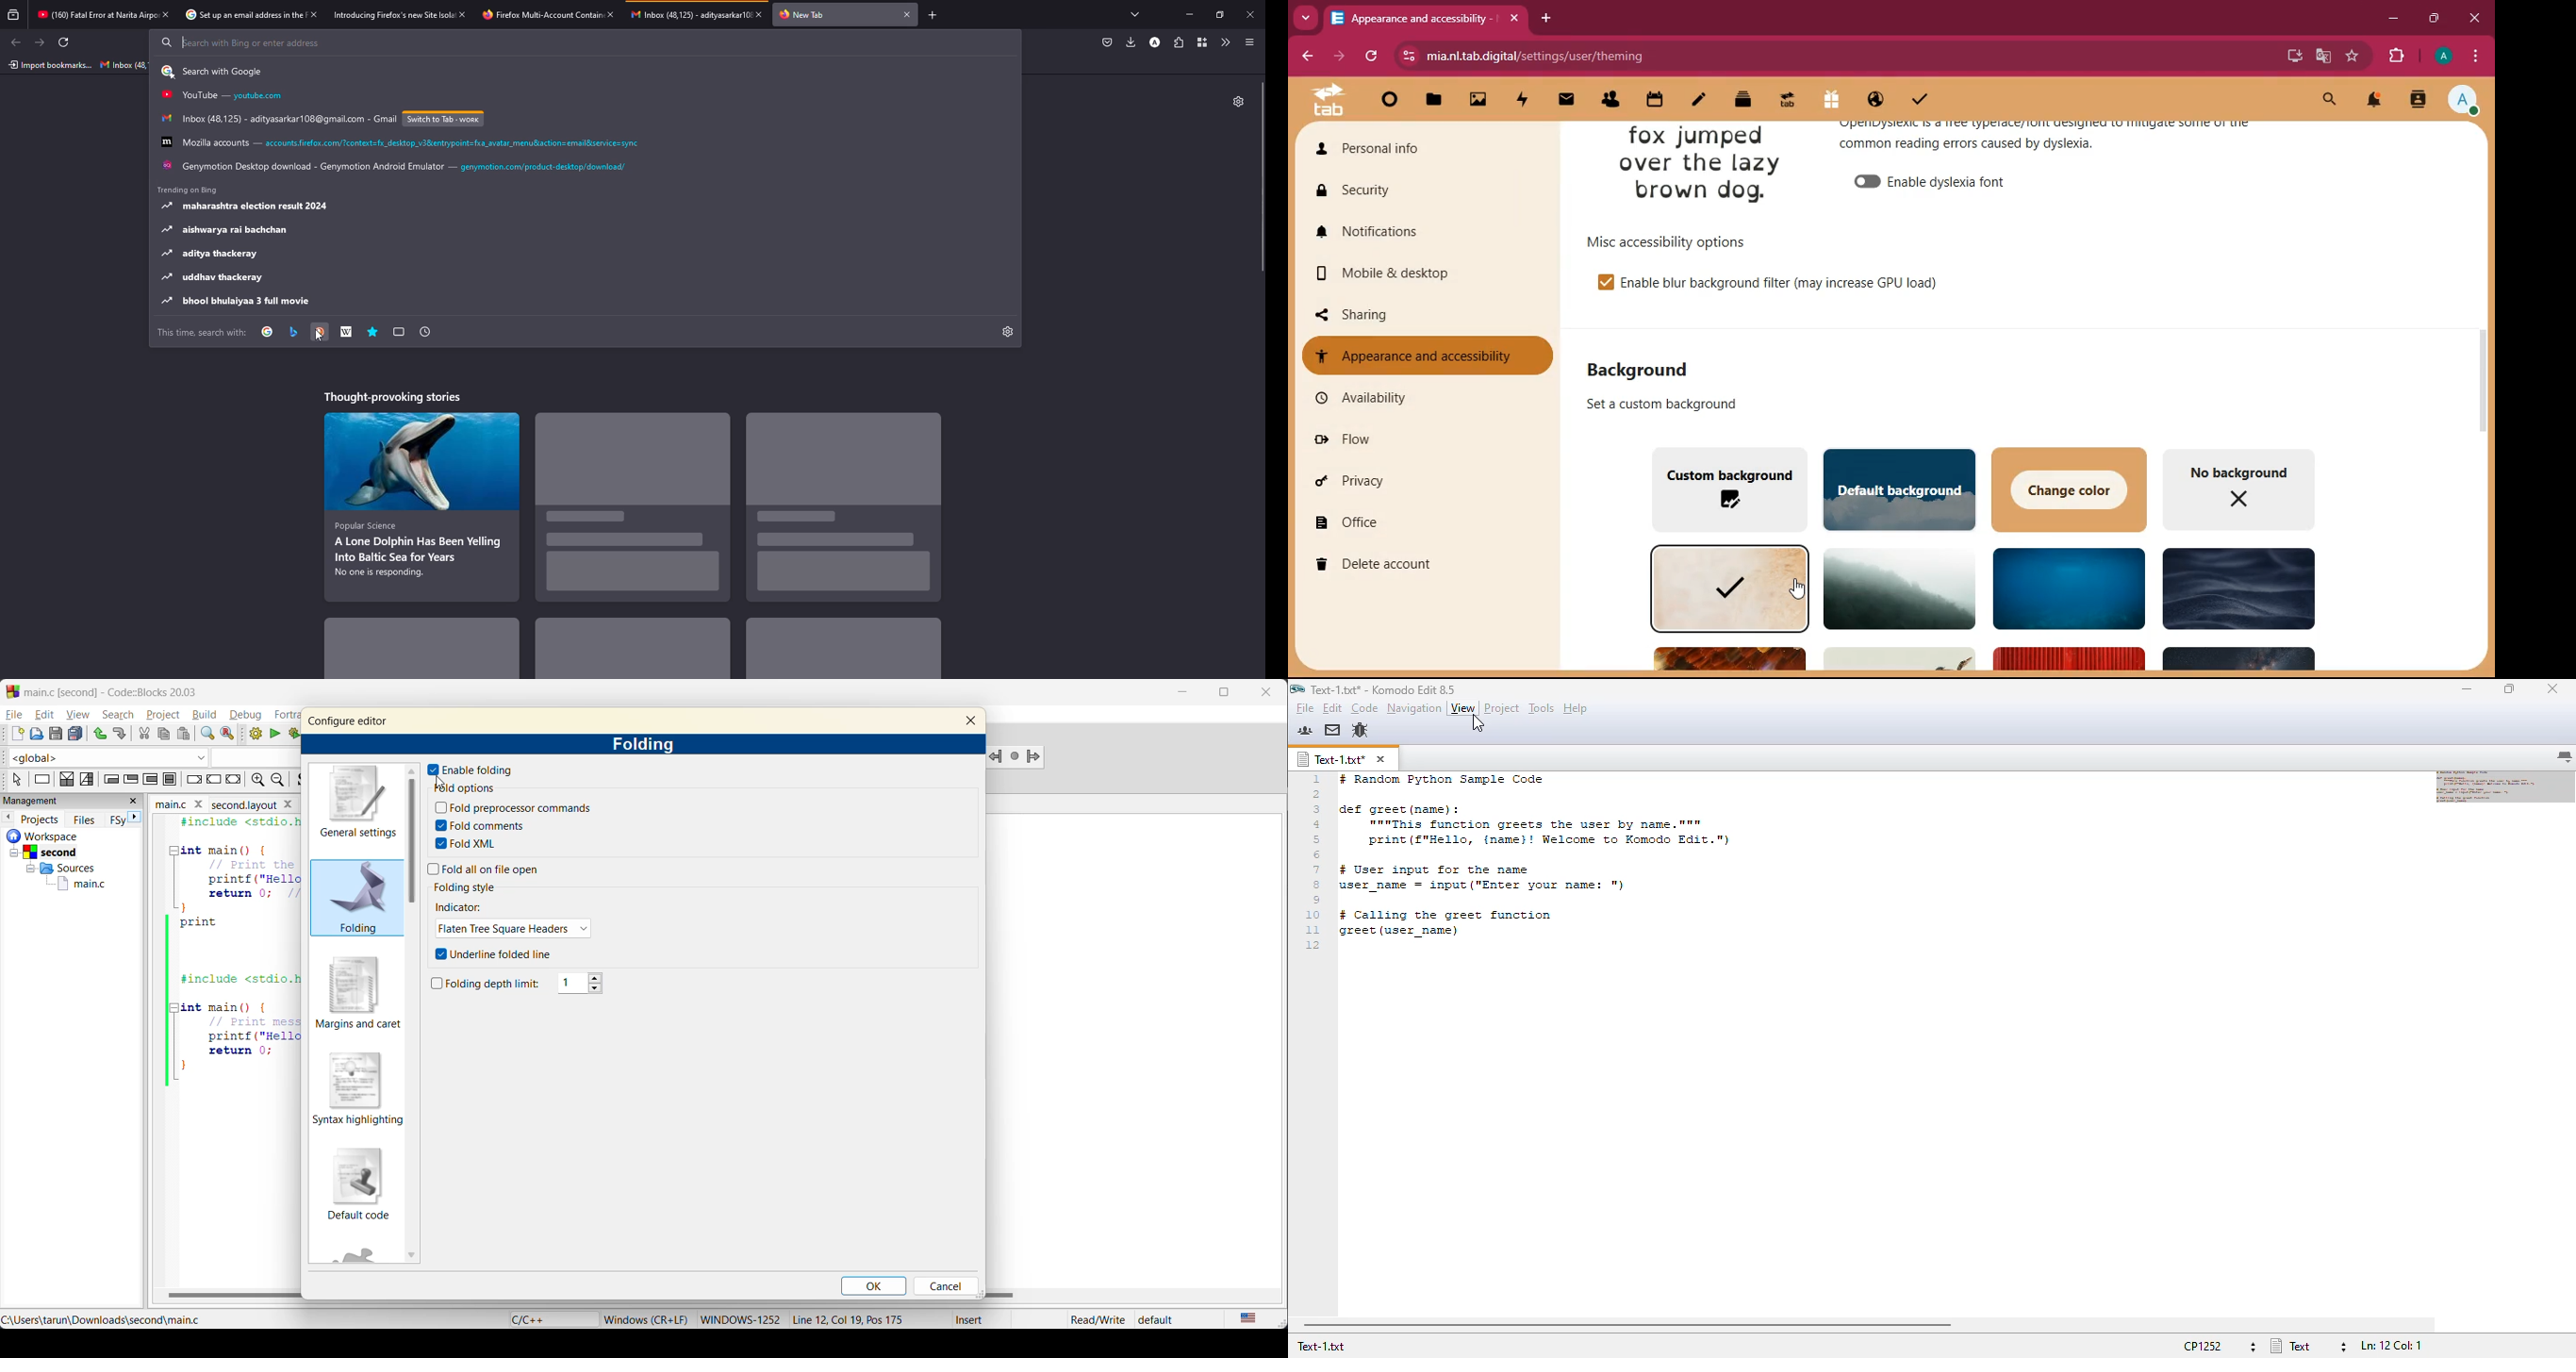  I want to click on extensions, so click(2396, 57).